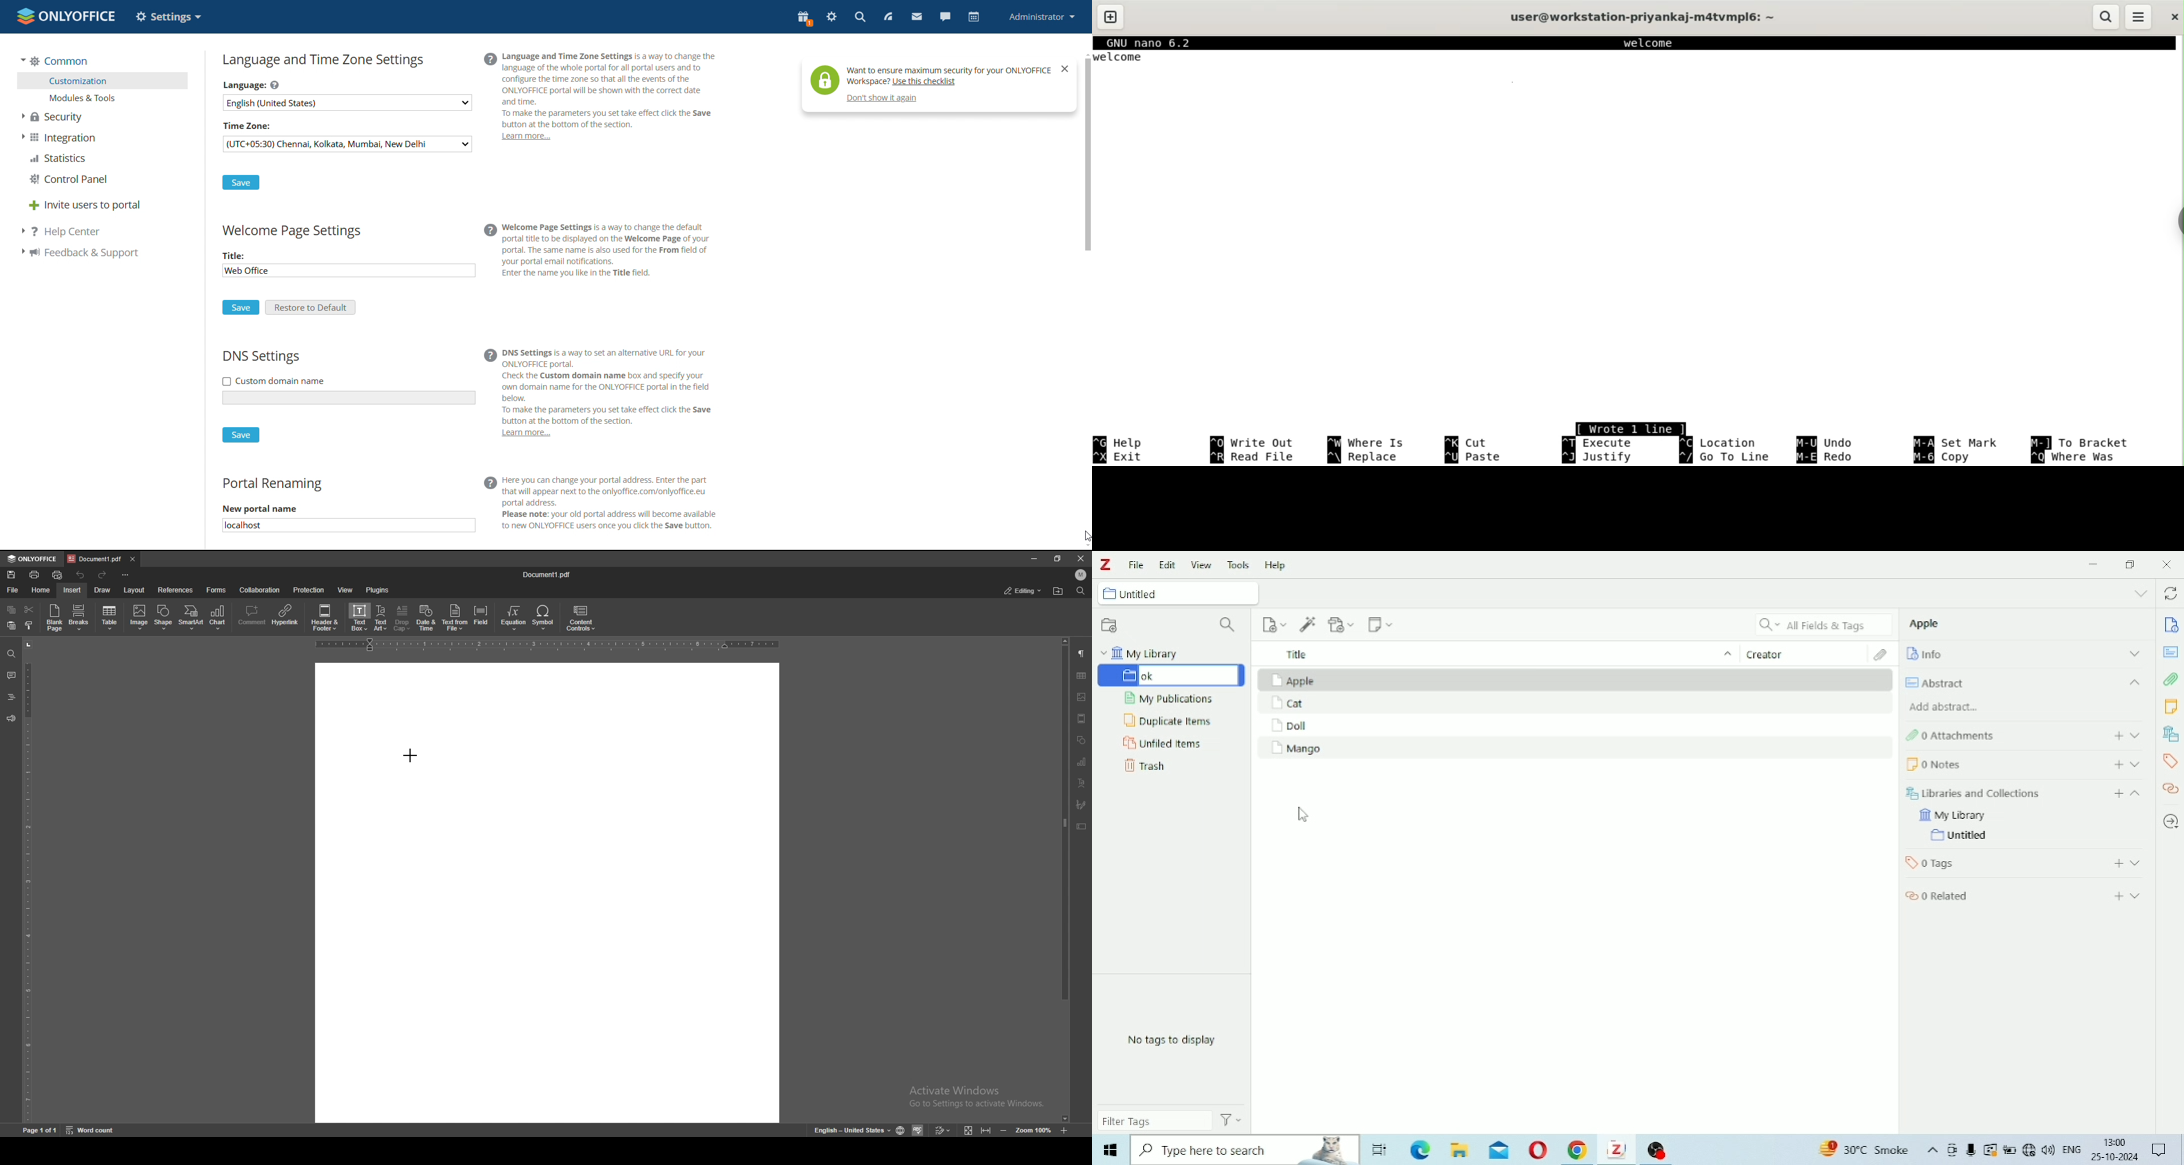  What do you see at coordinates (1925, 624) in the screenshot?
I see `Apple` at bounding box center [1925, 624].